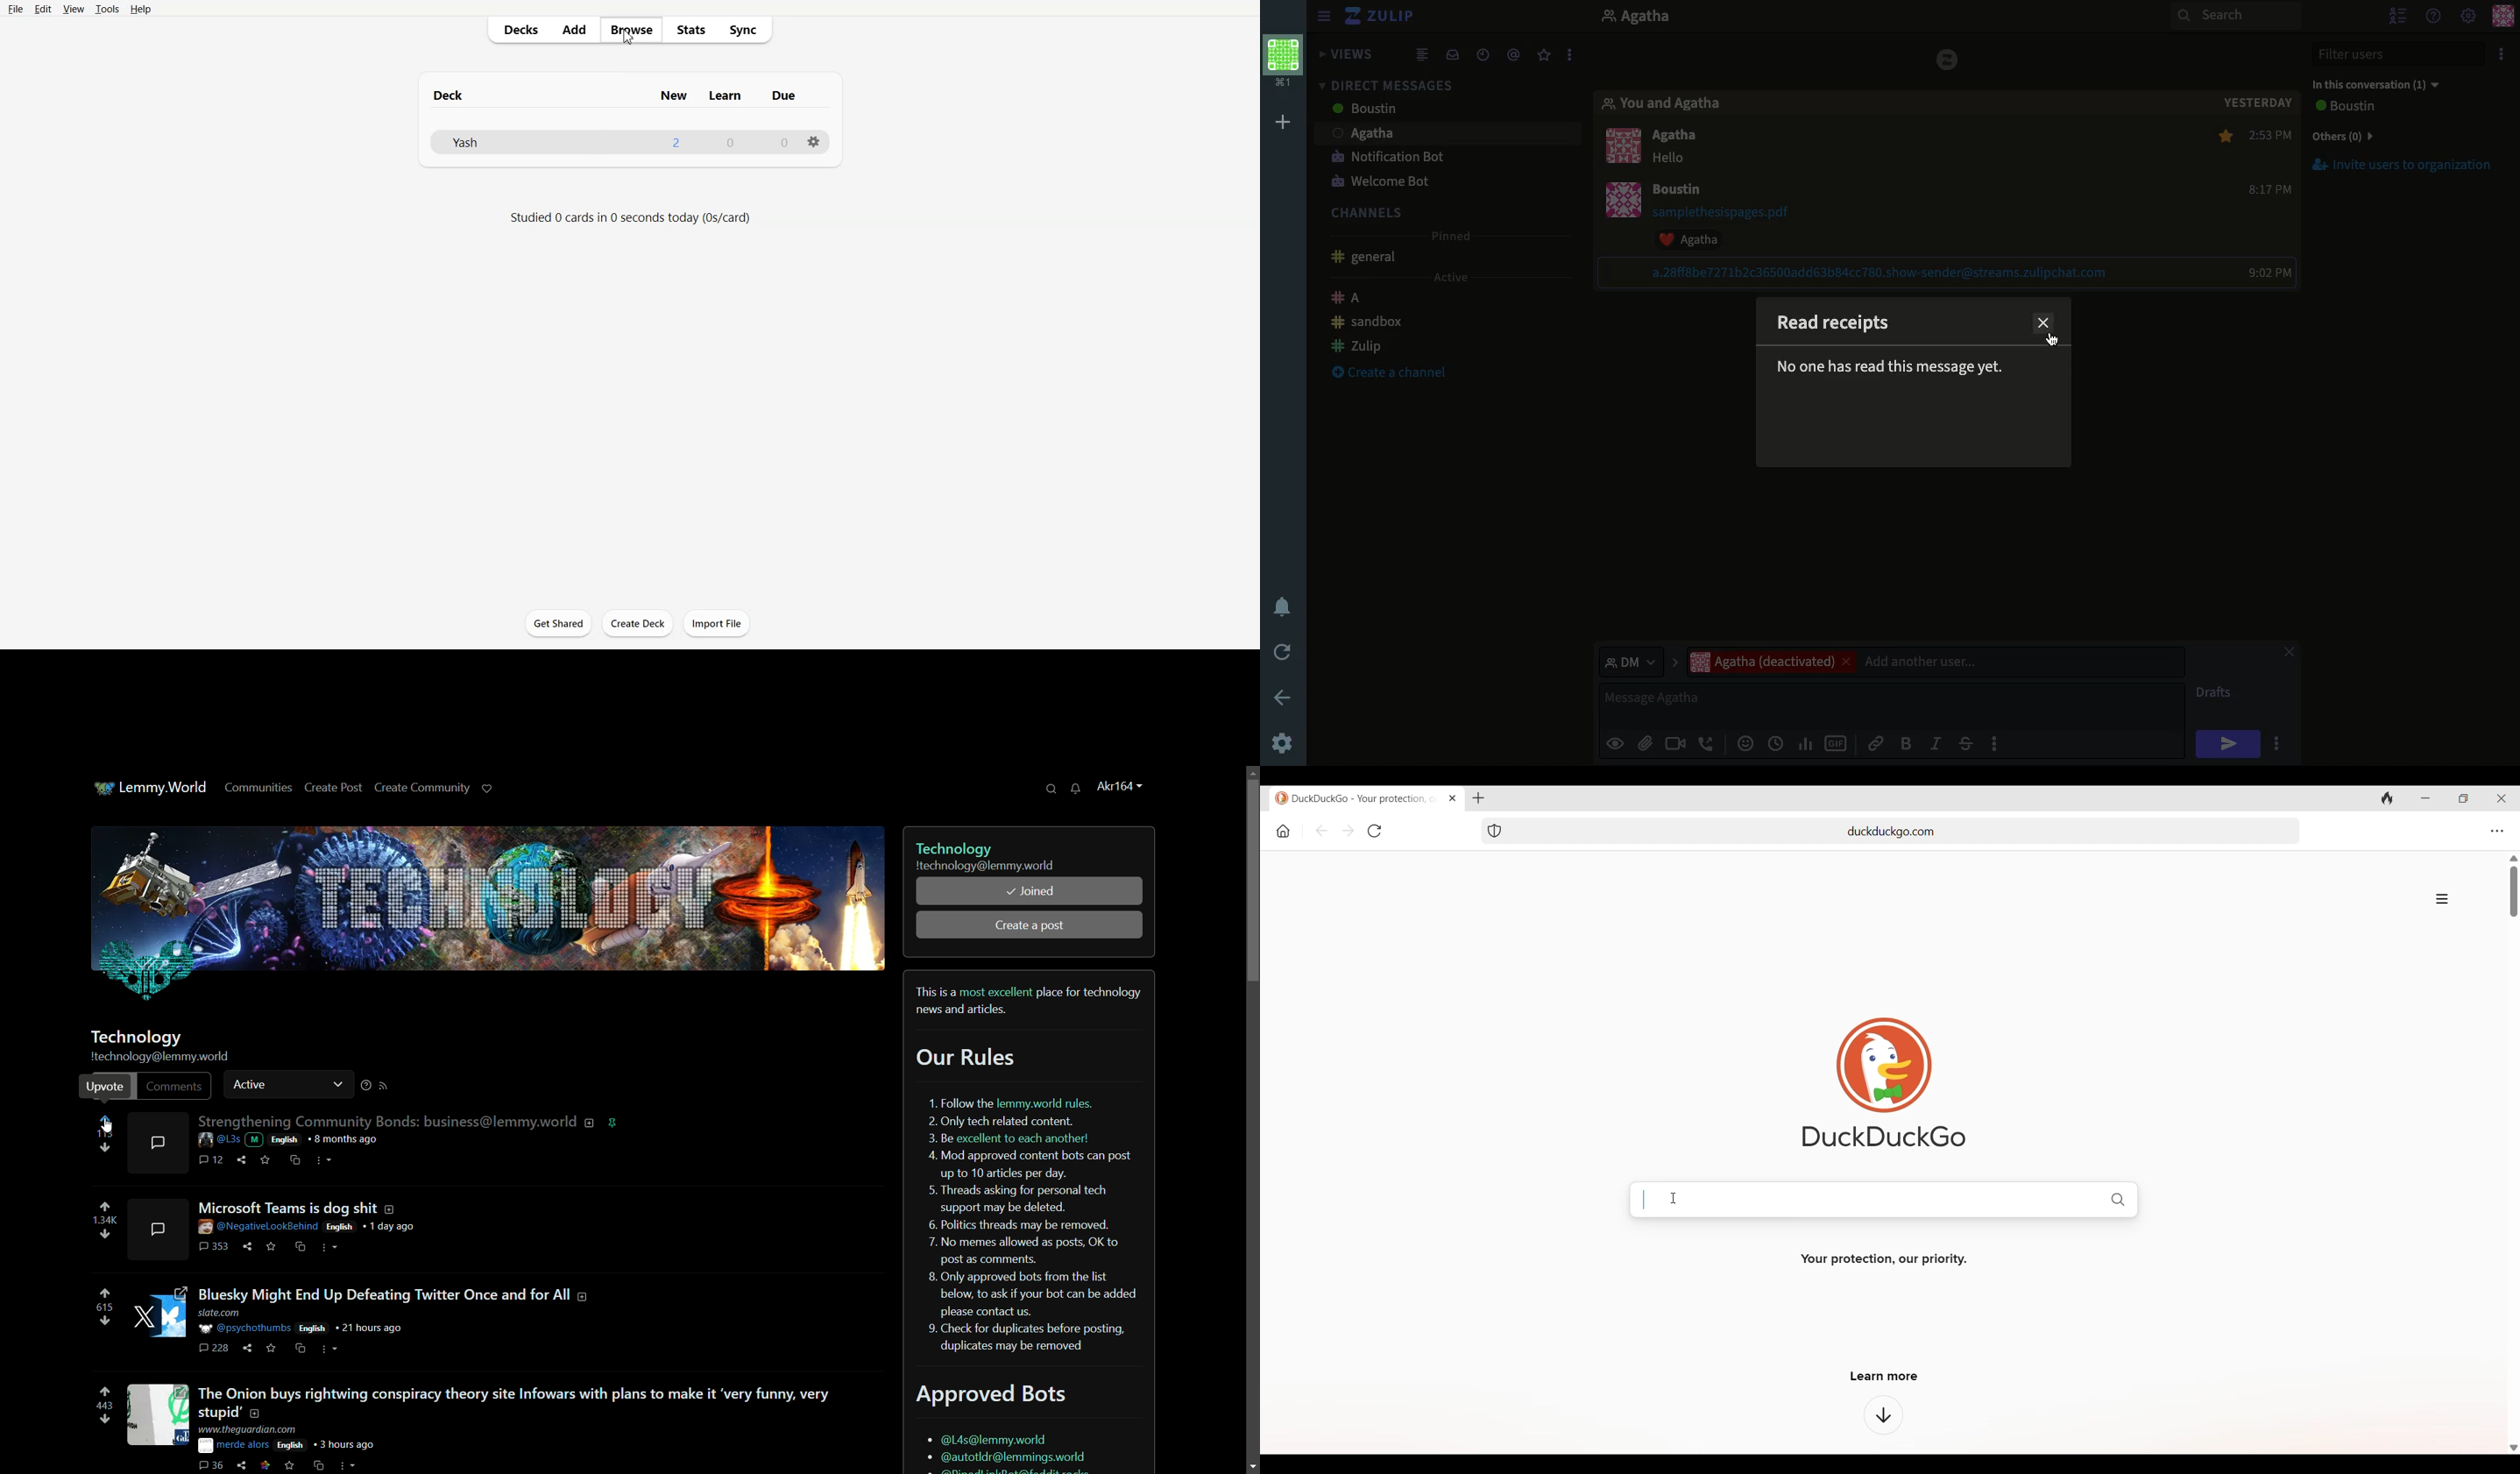 The width and height of the screenshot is (2520, 1484). I want to click on deck, so click(459, 94).